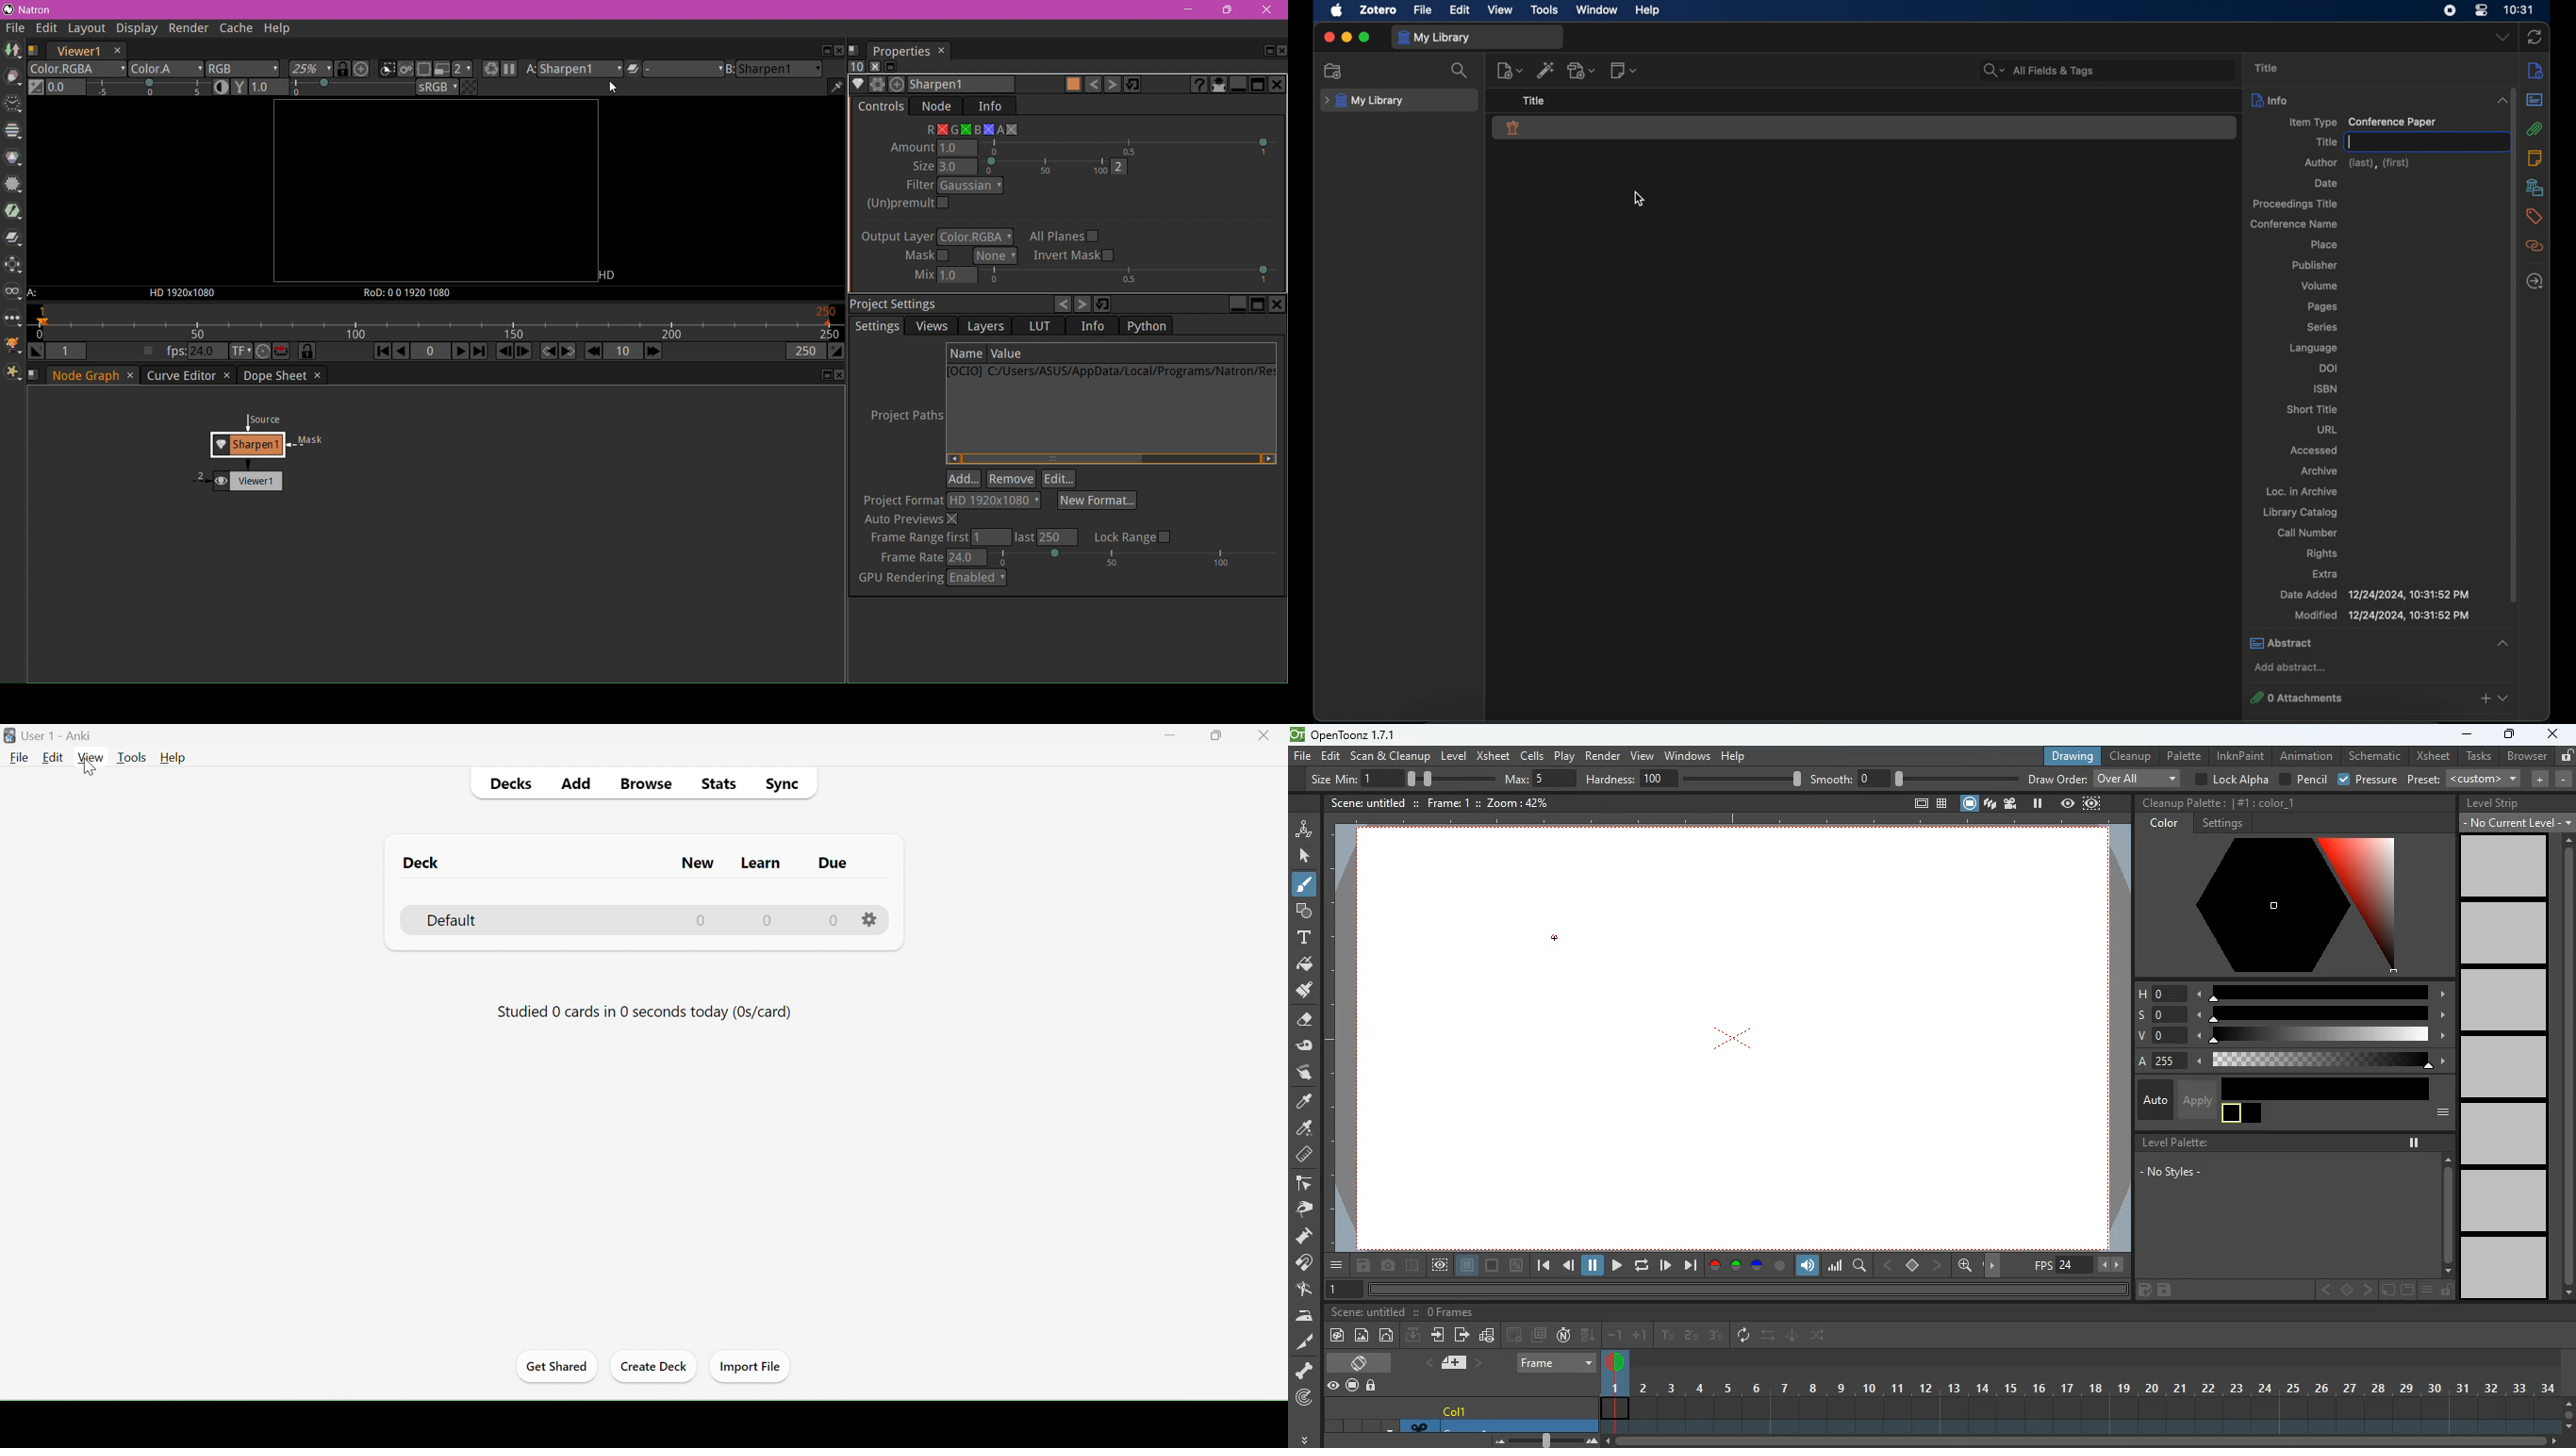  I want to click on place, so click(2323, 244).